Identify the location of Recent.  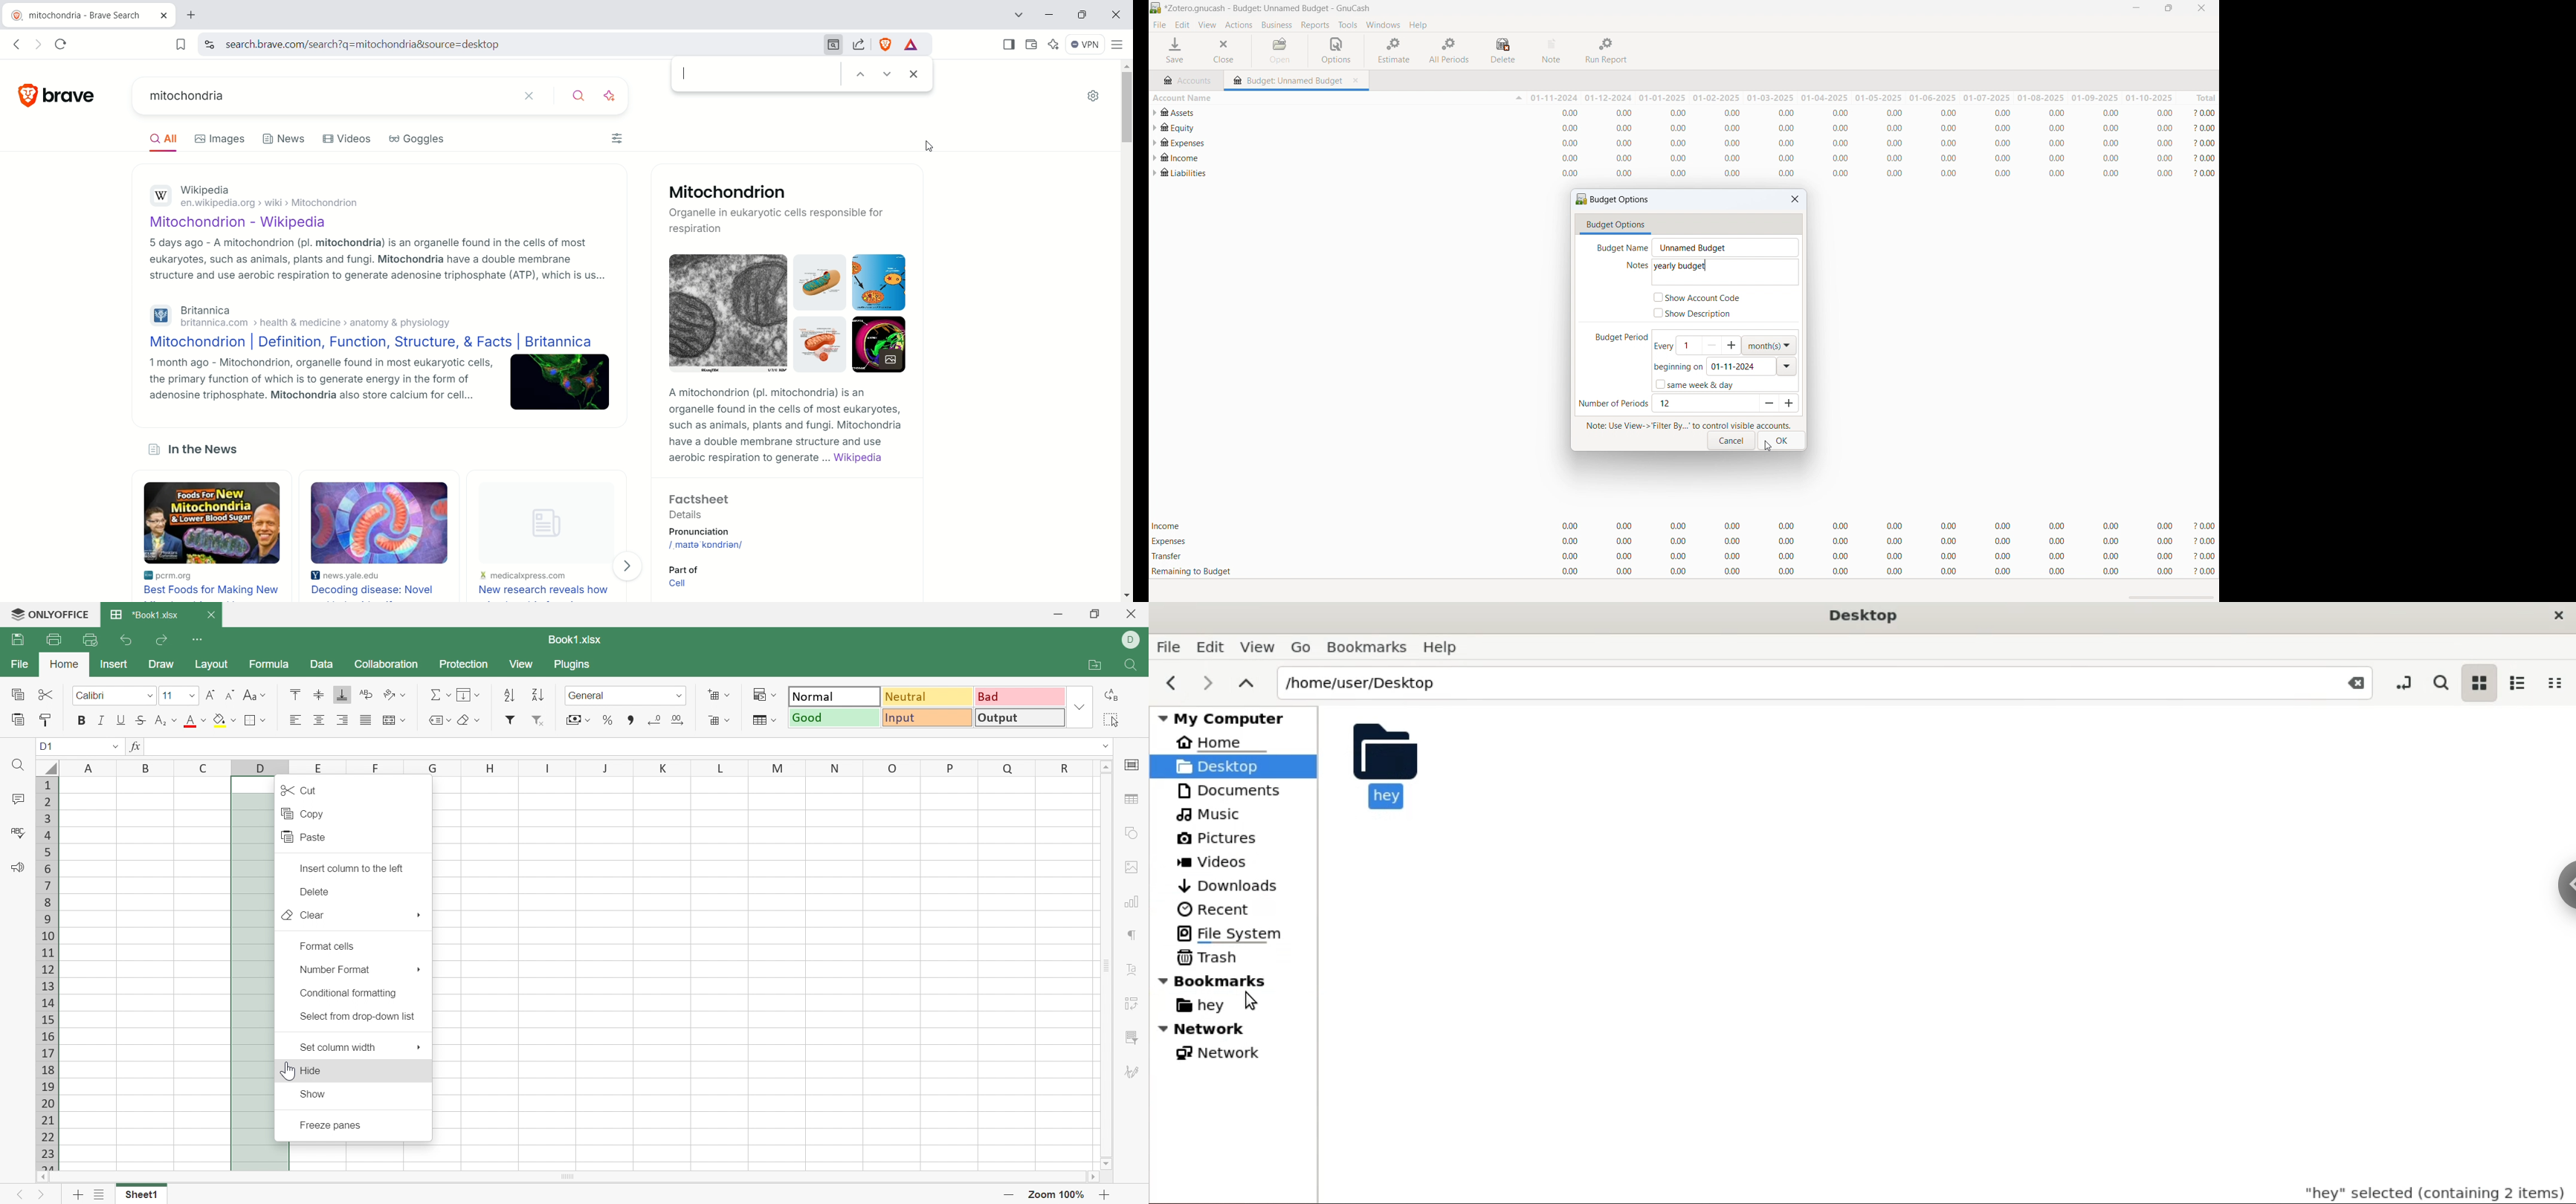
(1212, 908).